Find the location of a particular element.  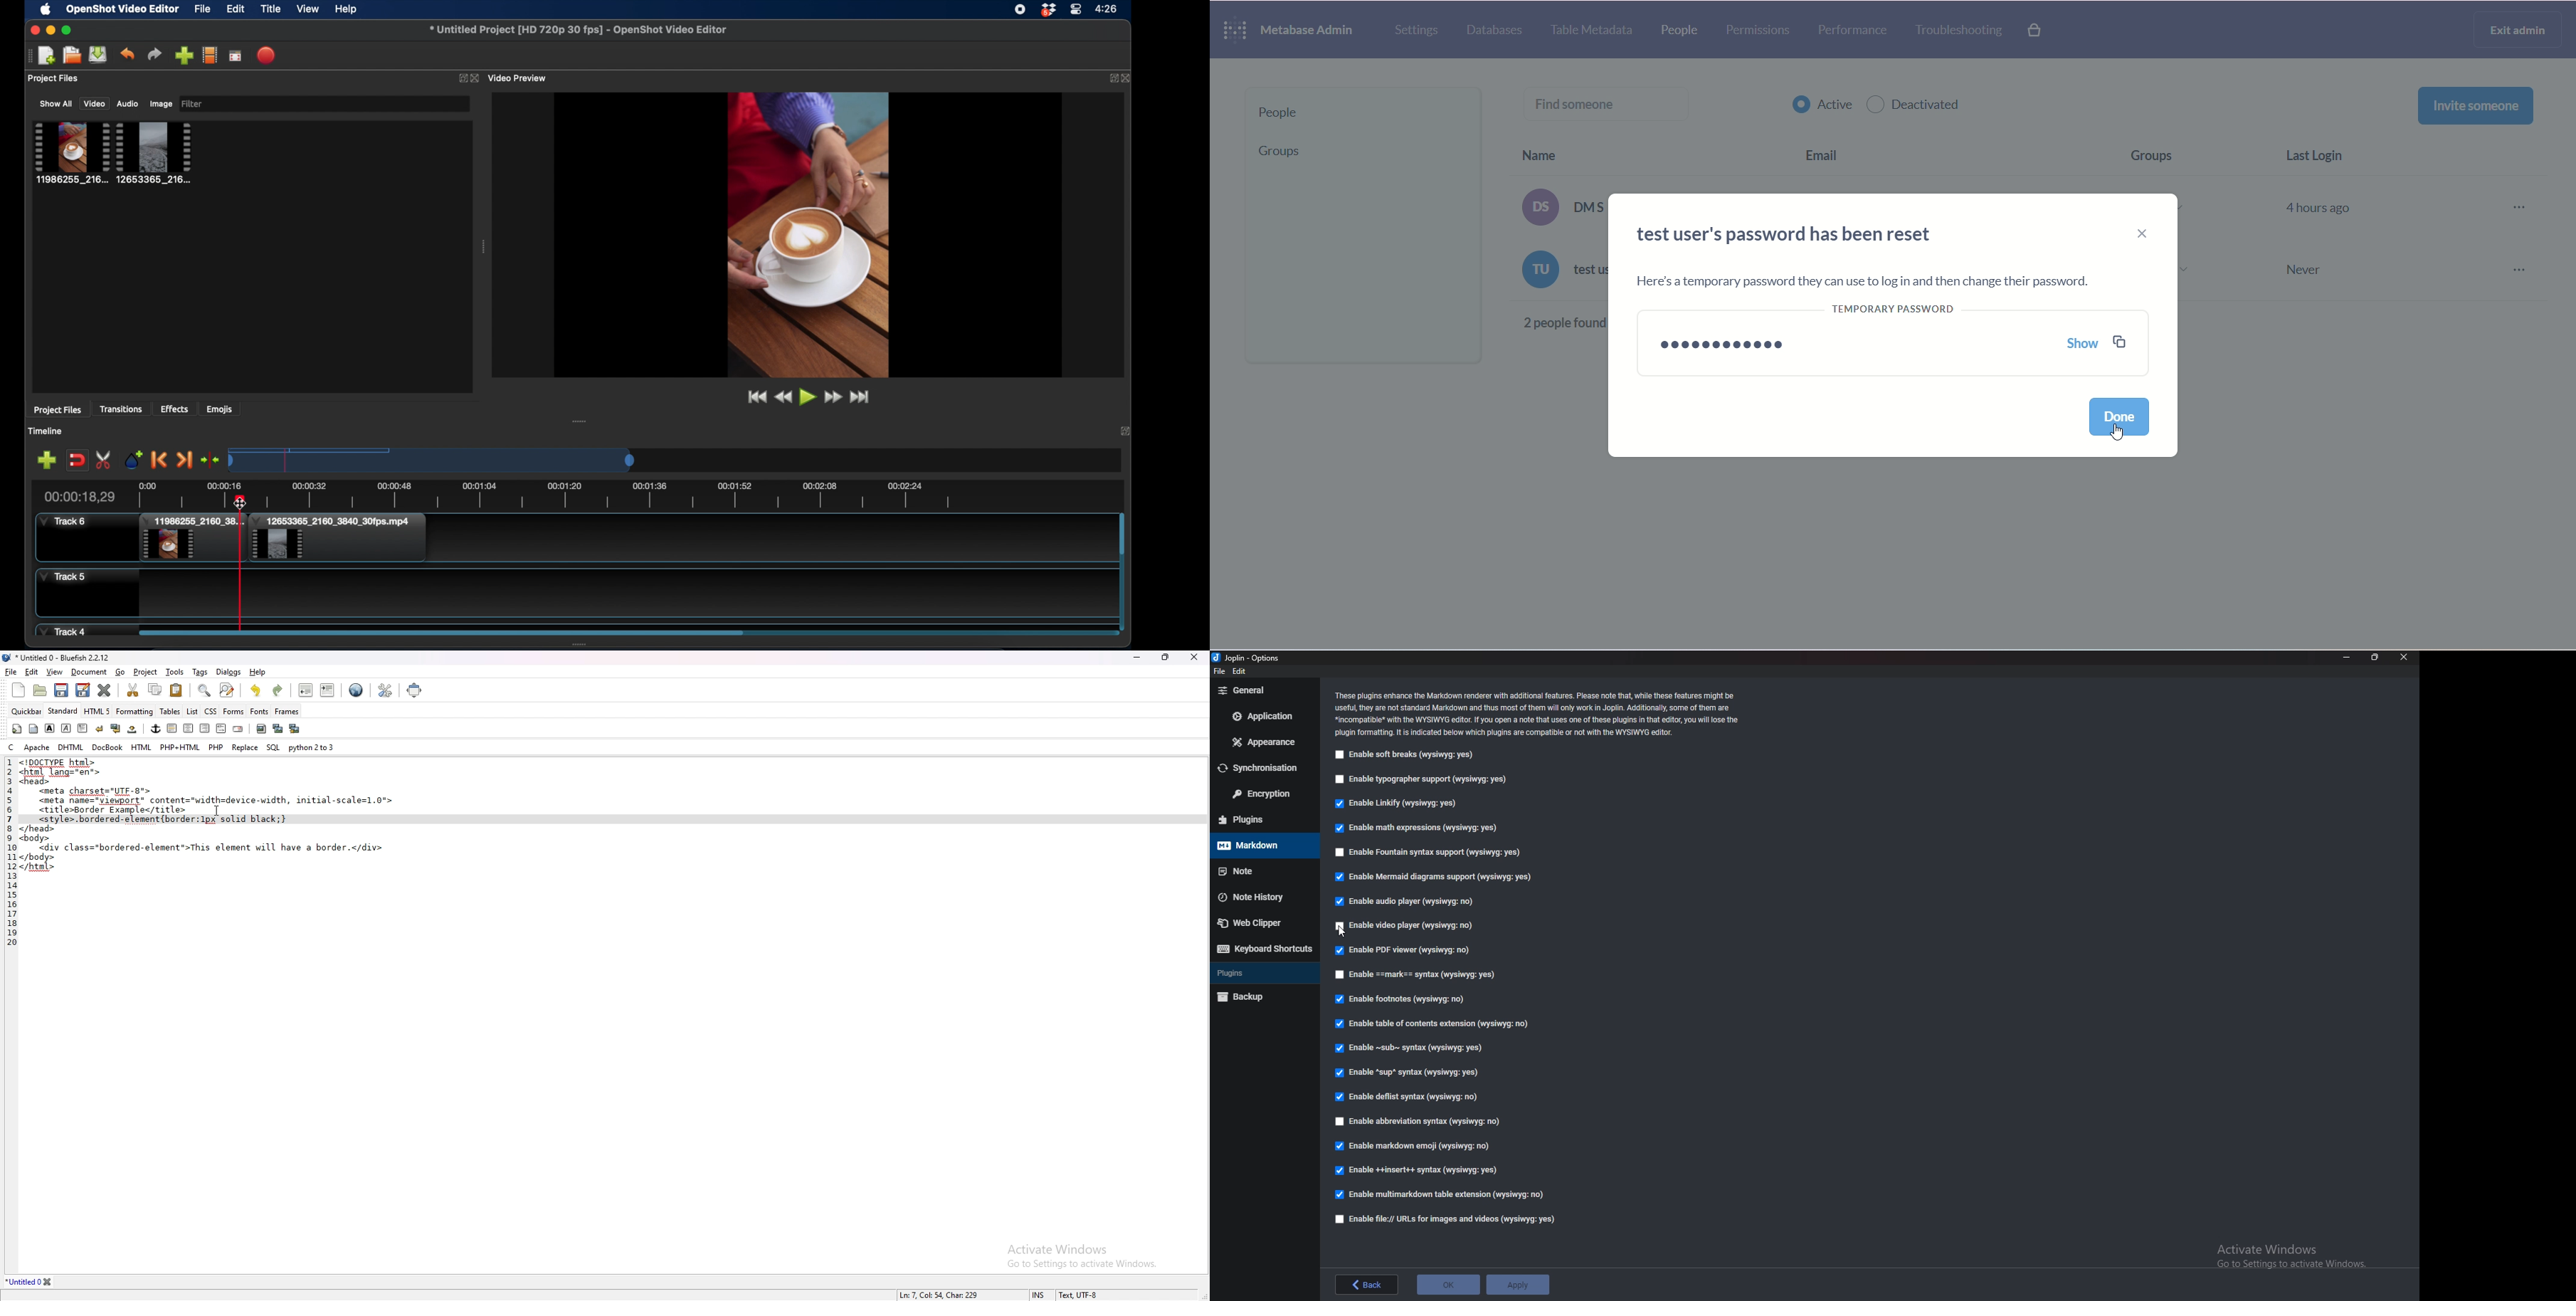

Enable insert syntax is located at coordinates (1418, 1170).